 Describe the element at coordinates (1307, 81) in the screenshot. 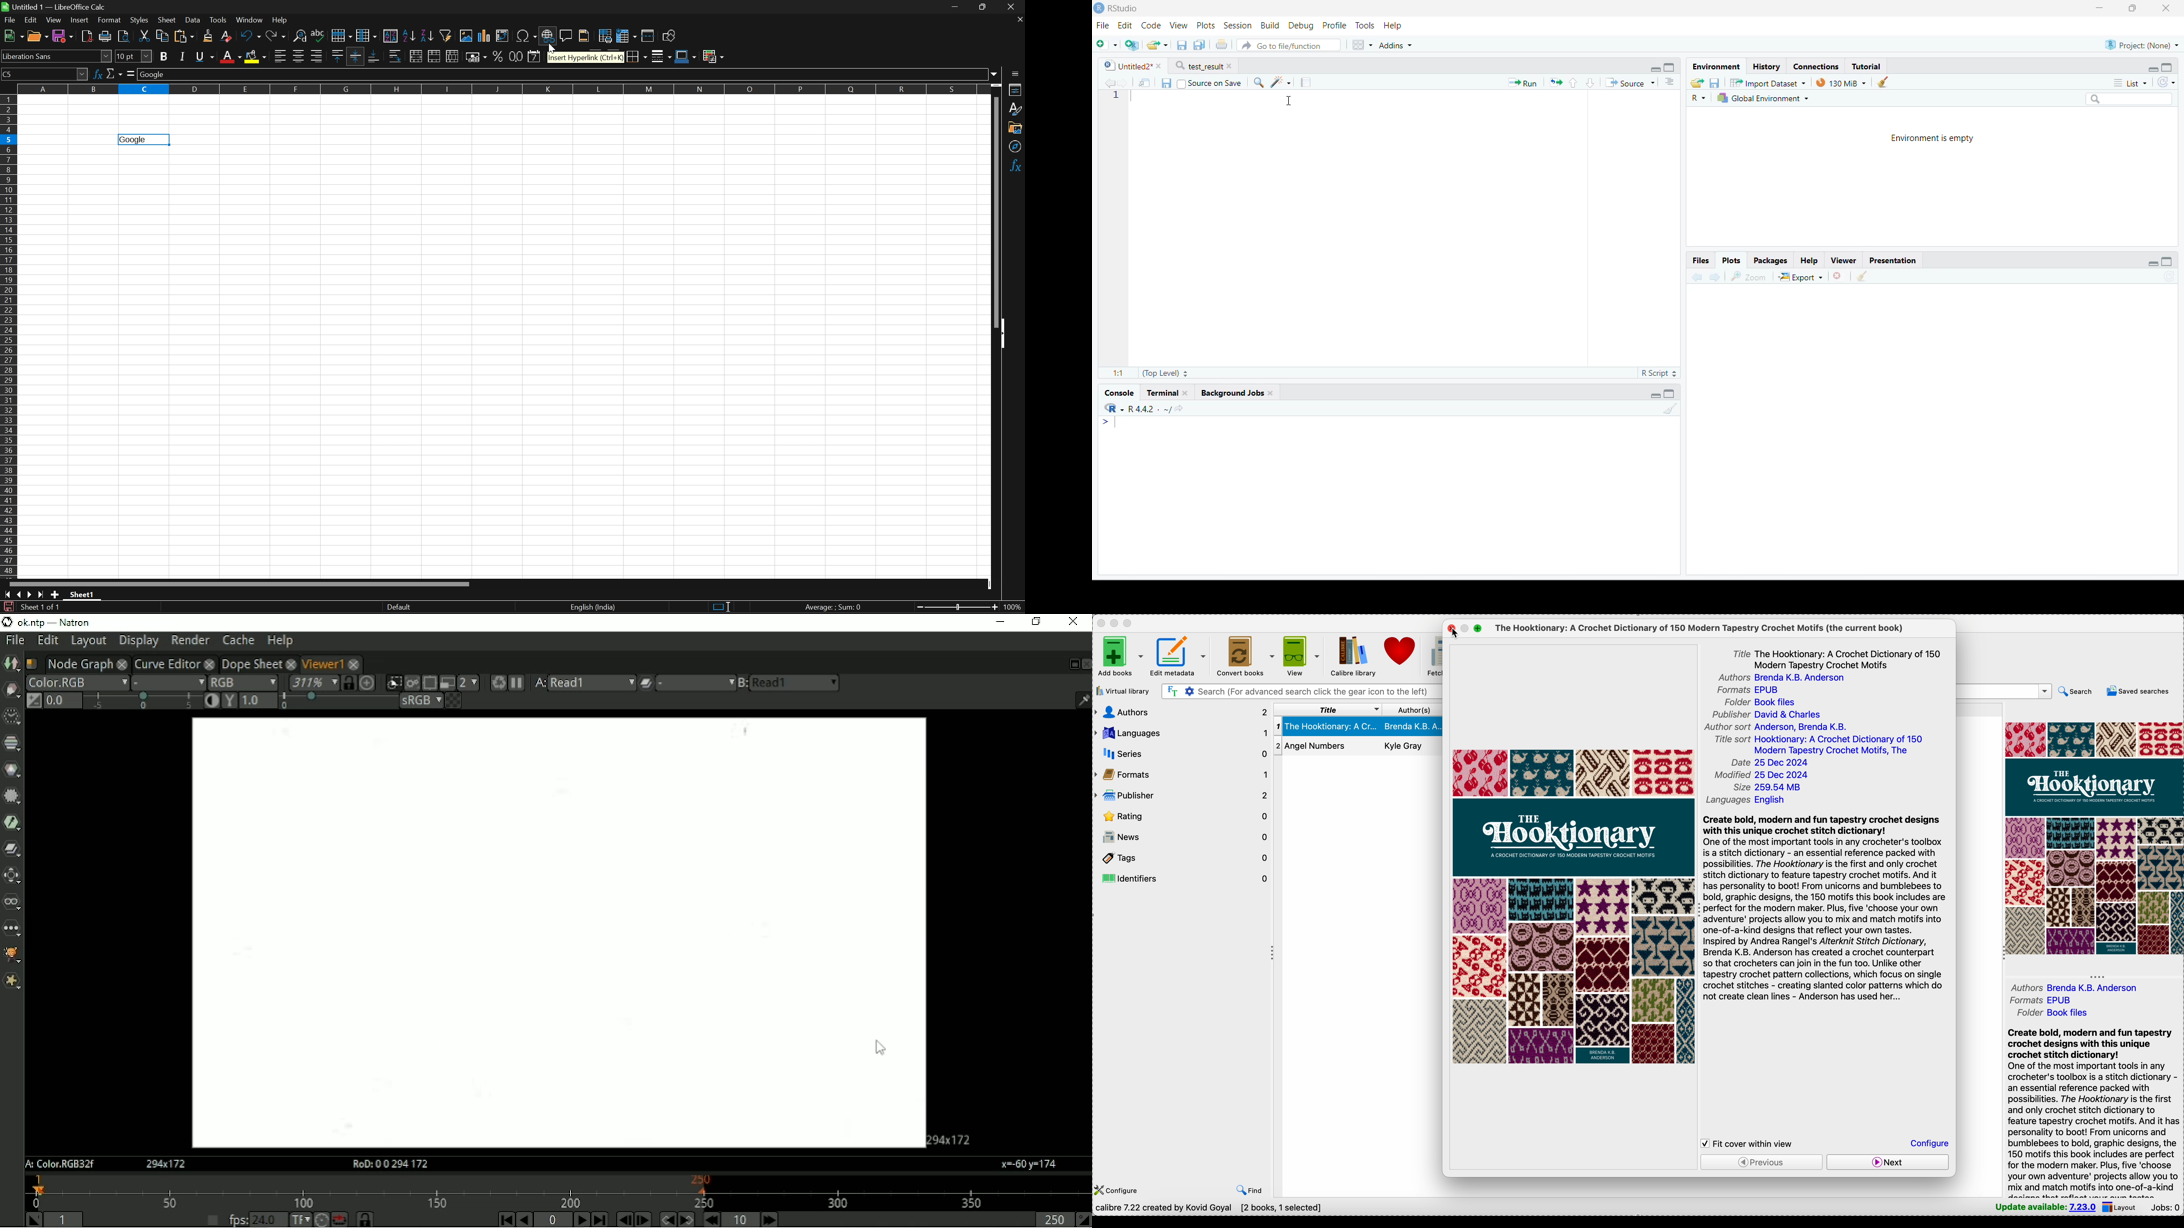

I see `Compile Report (Ctrl + Shift + K)` at that location.